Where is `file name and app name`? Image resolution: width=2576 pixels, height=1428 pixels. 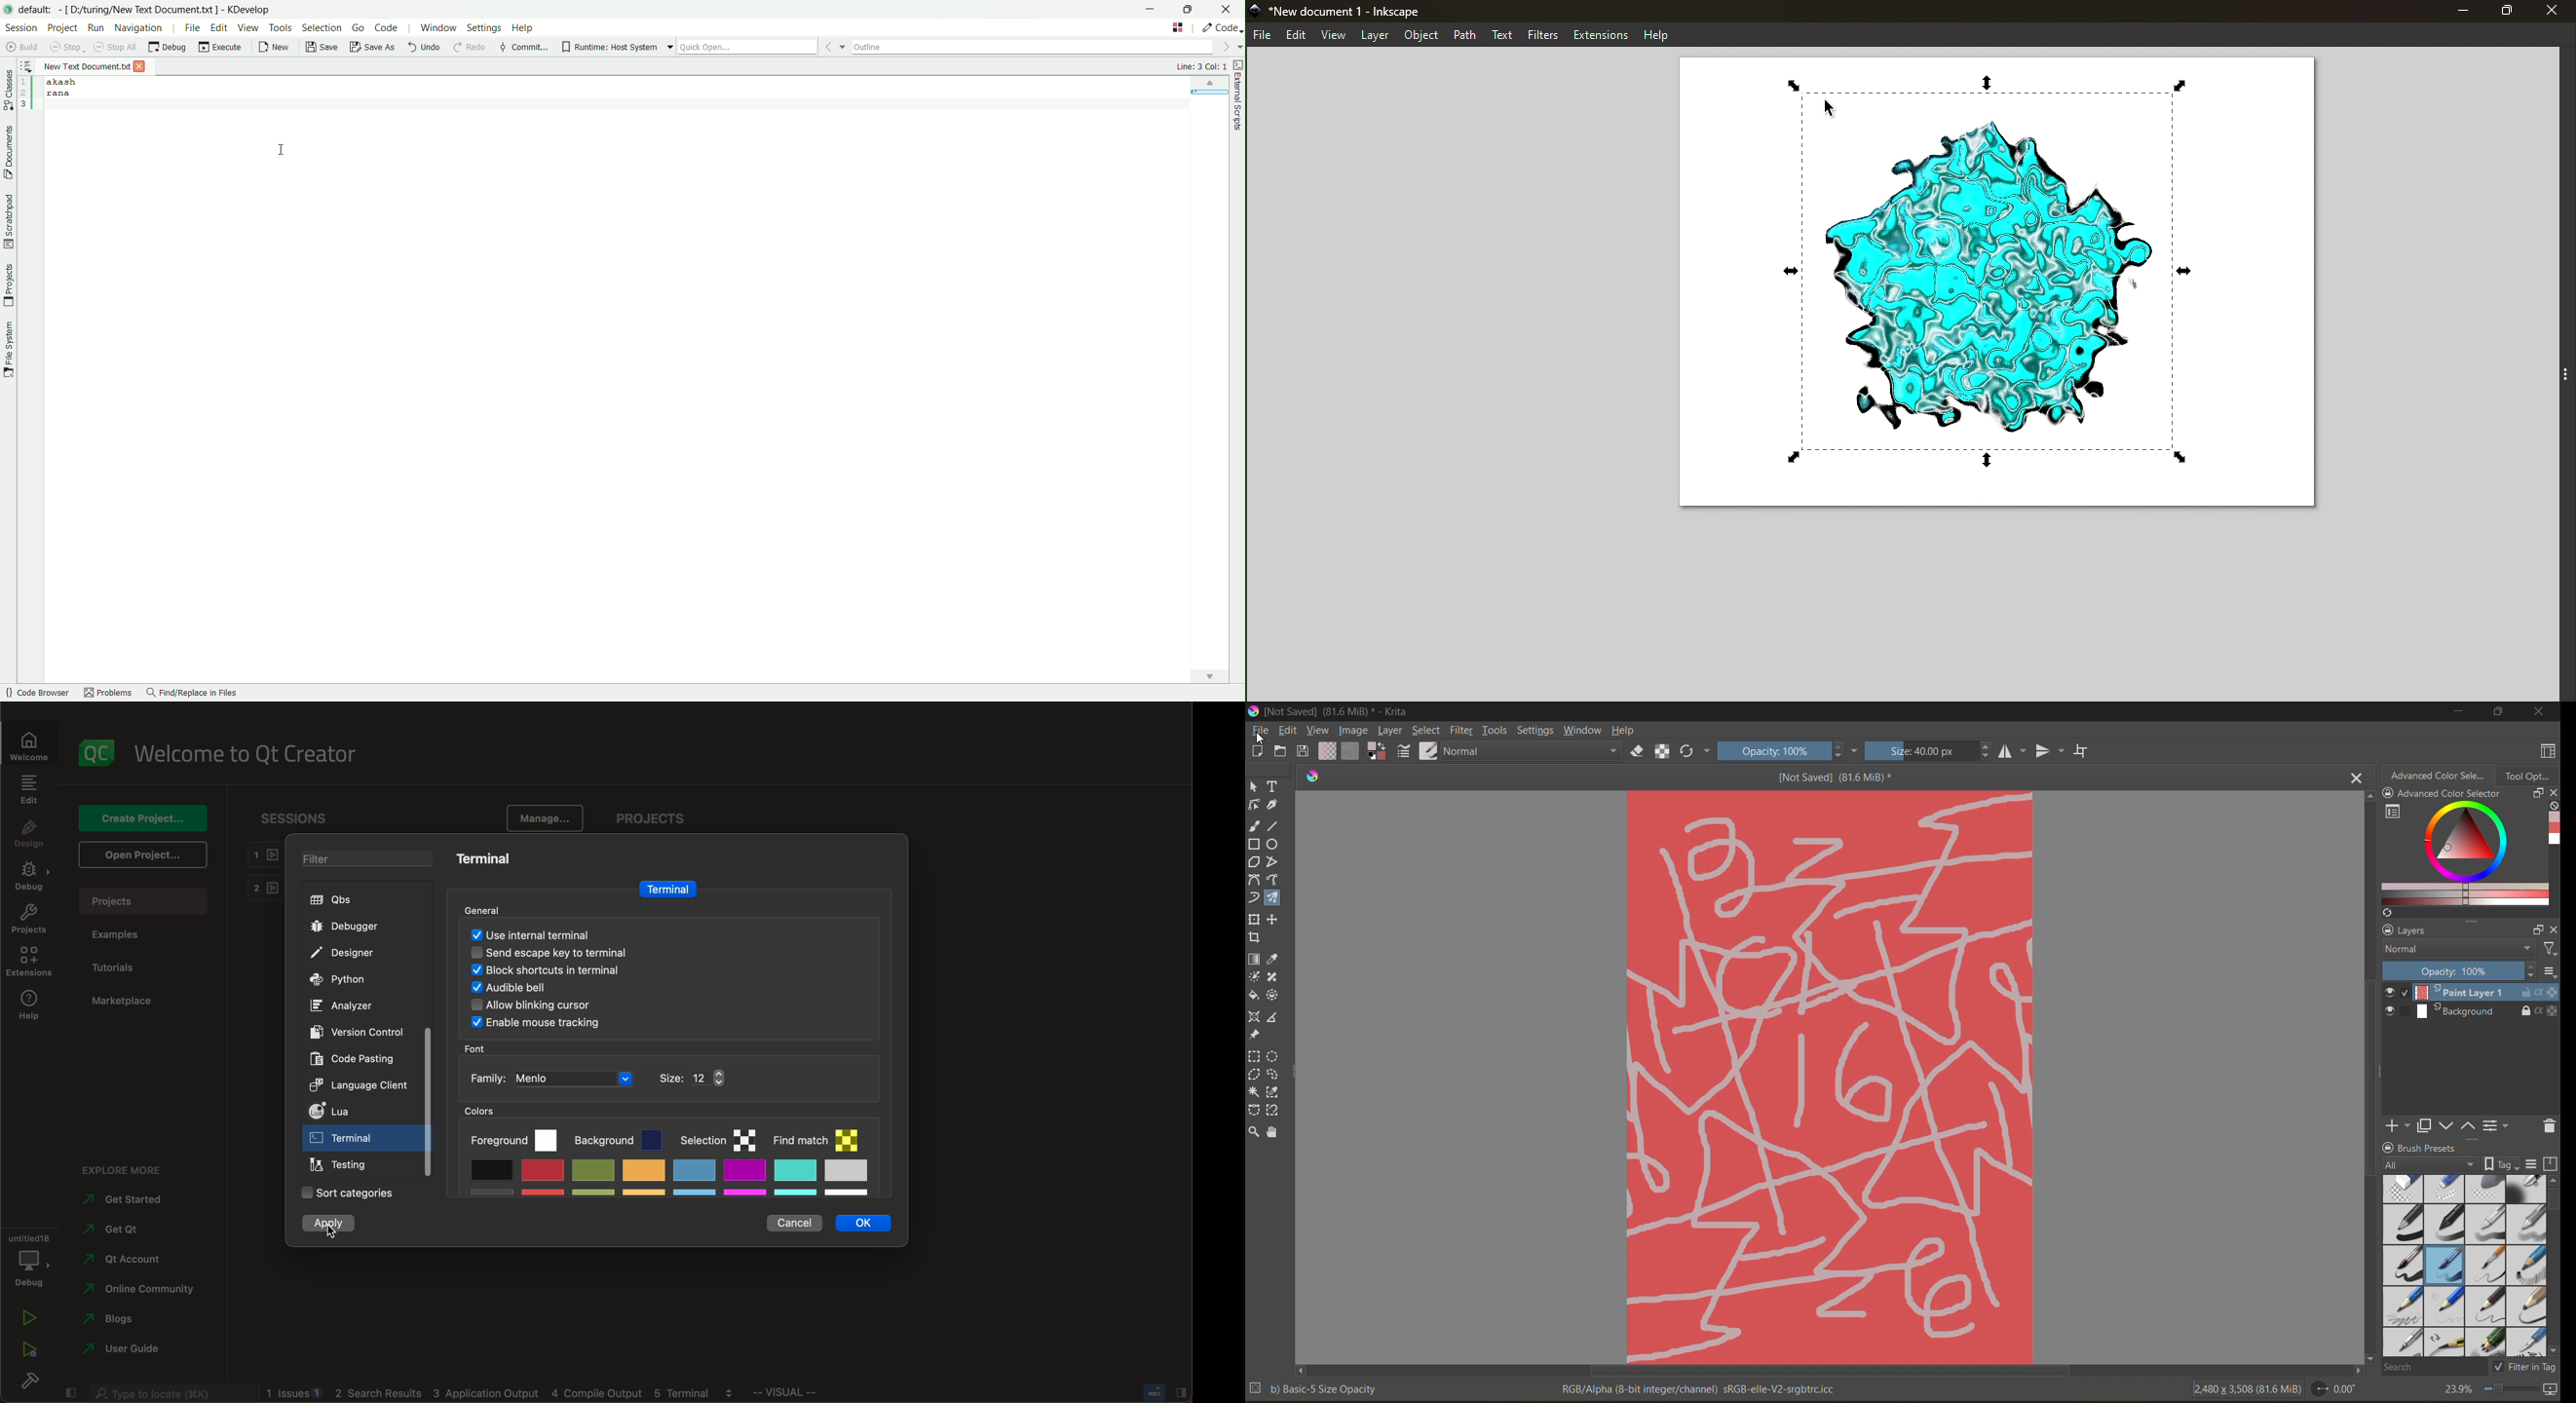
file name and app name is located at coordinates (1332, 710).